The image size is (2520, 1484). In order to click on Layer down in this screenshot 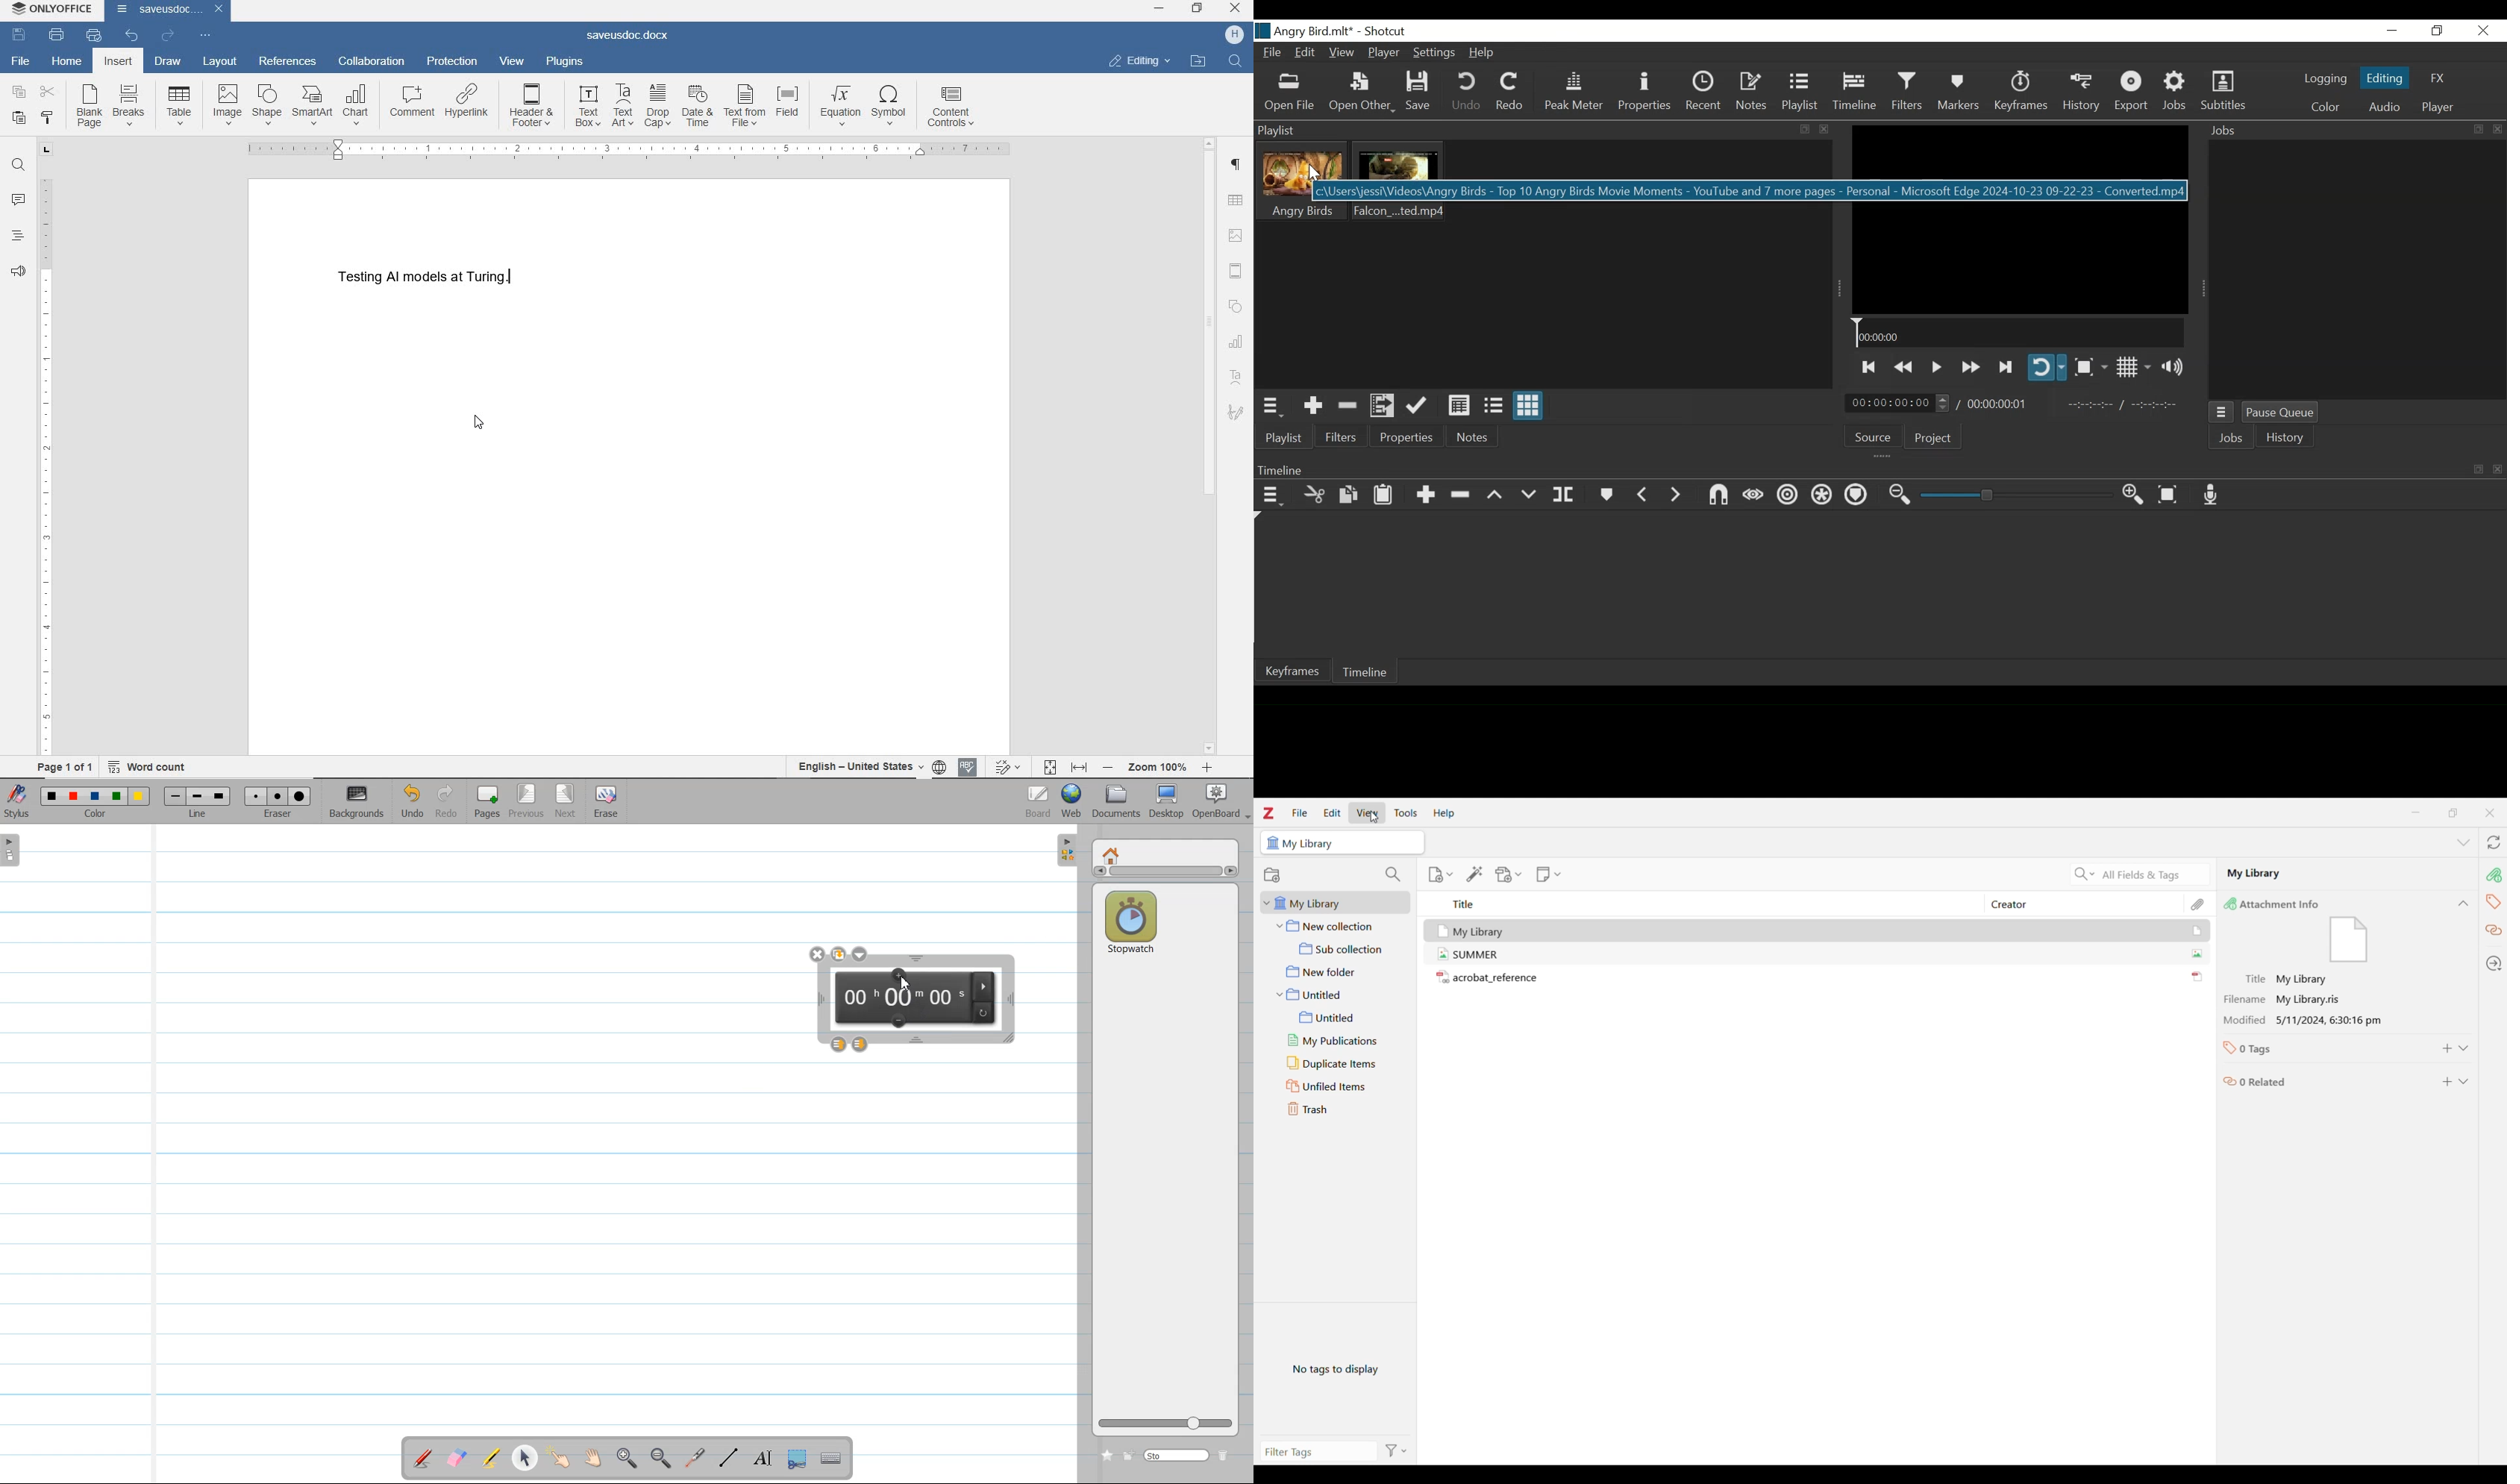, I will do `click(862, 1044)`.